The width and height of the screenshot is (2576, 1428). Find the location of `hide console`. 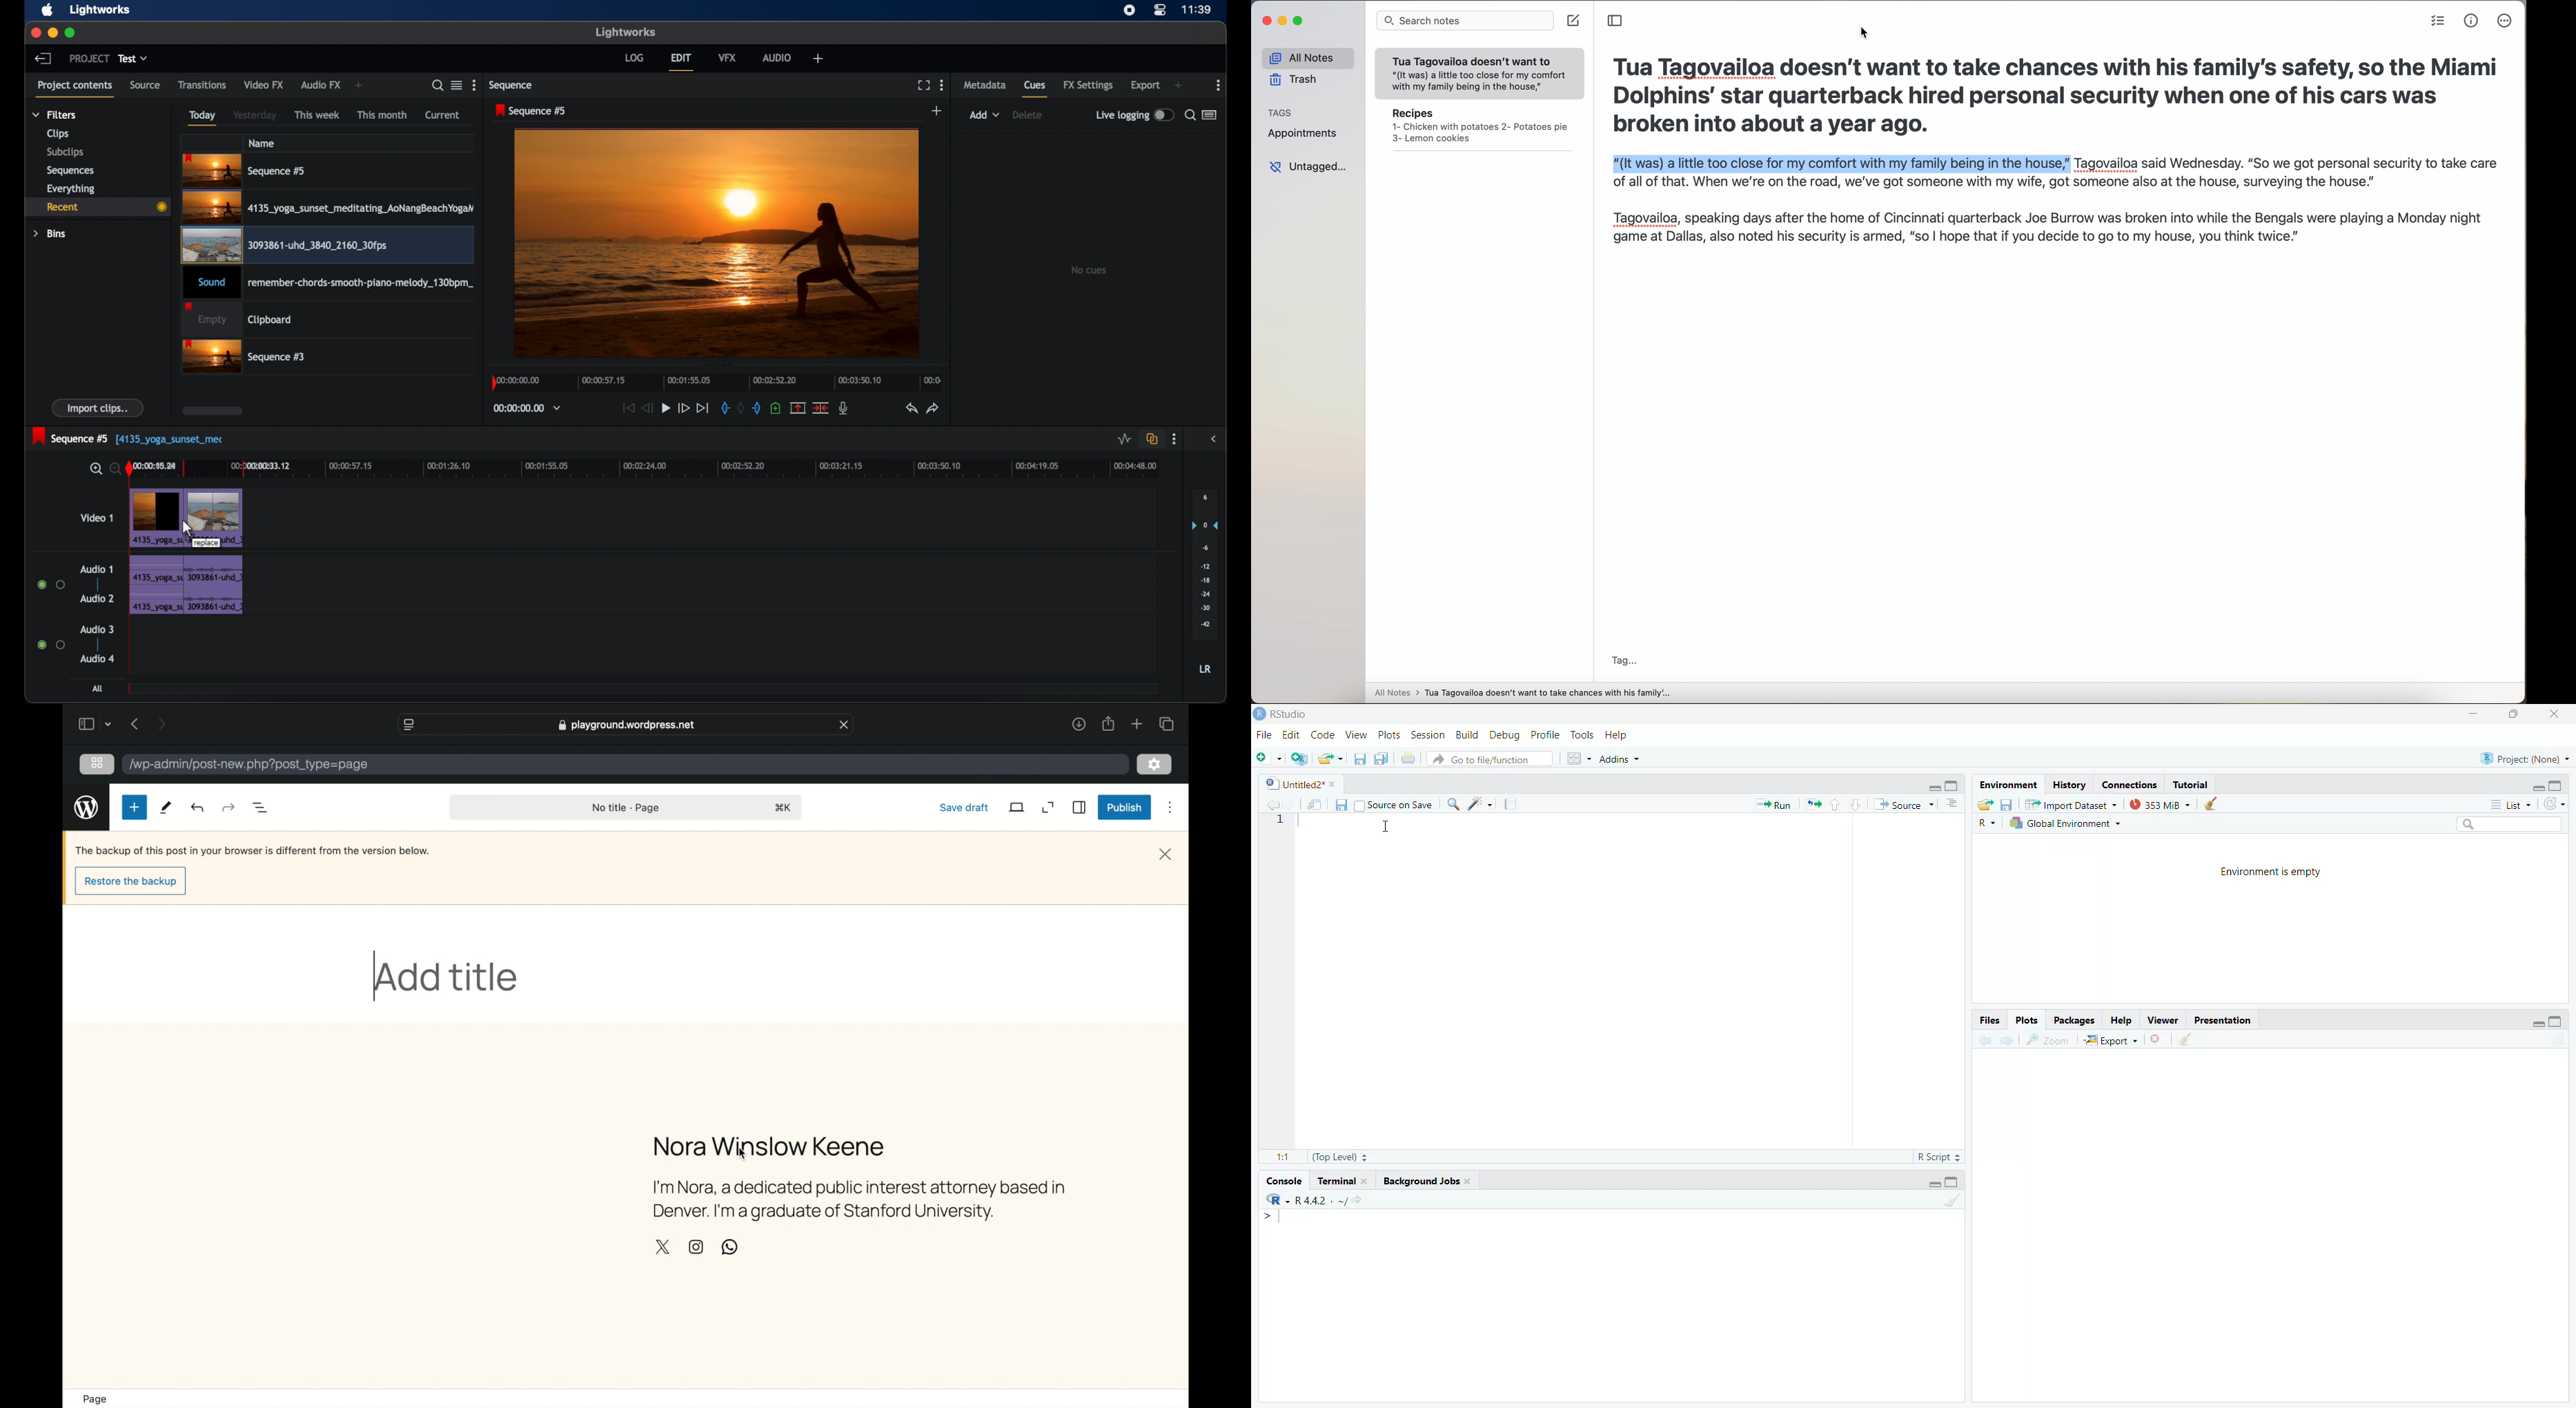

hide console is located at coordinates (1952, 785).